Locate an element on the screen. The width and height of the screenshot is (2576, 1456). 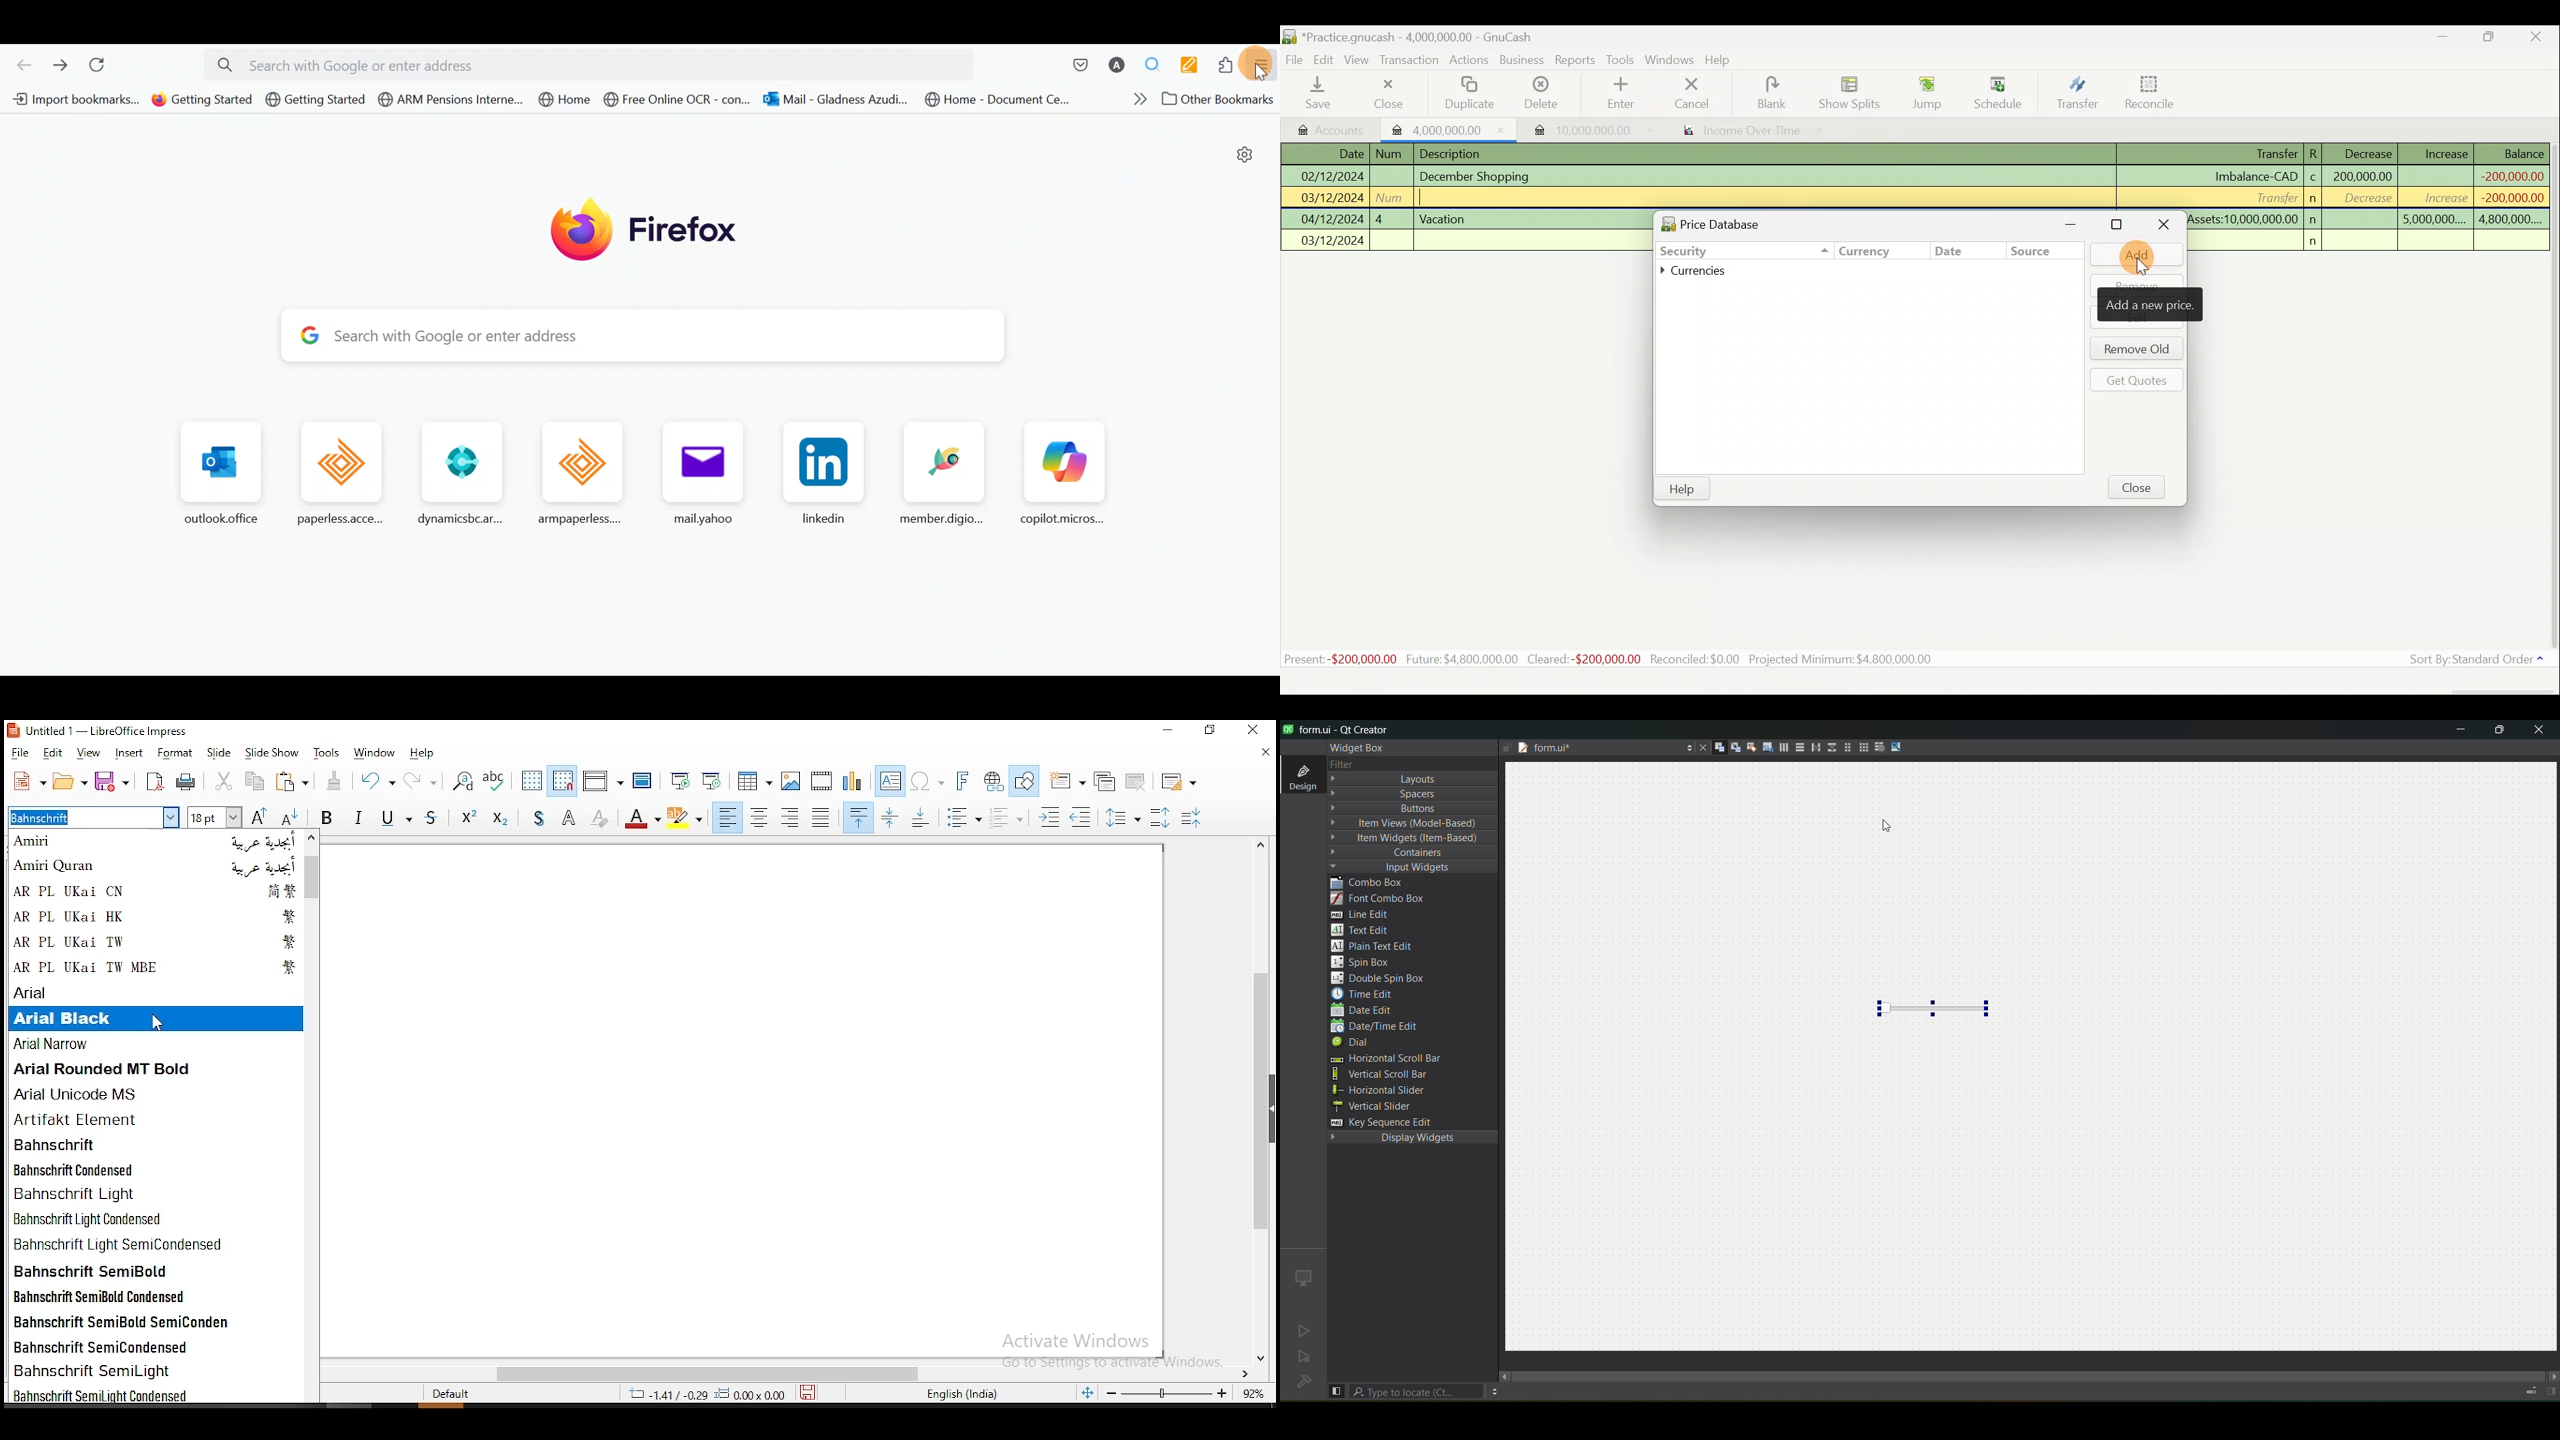
vertical splitter is located at coordinates (1831, 747).